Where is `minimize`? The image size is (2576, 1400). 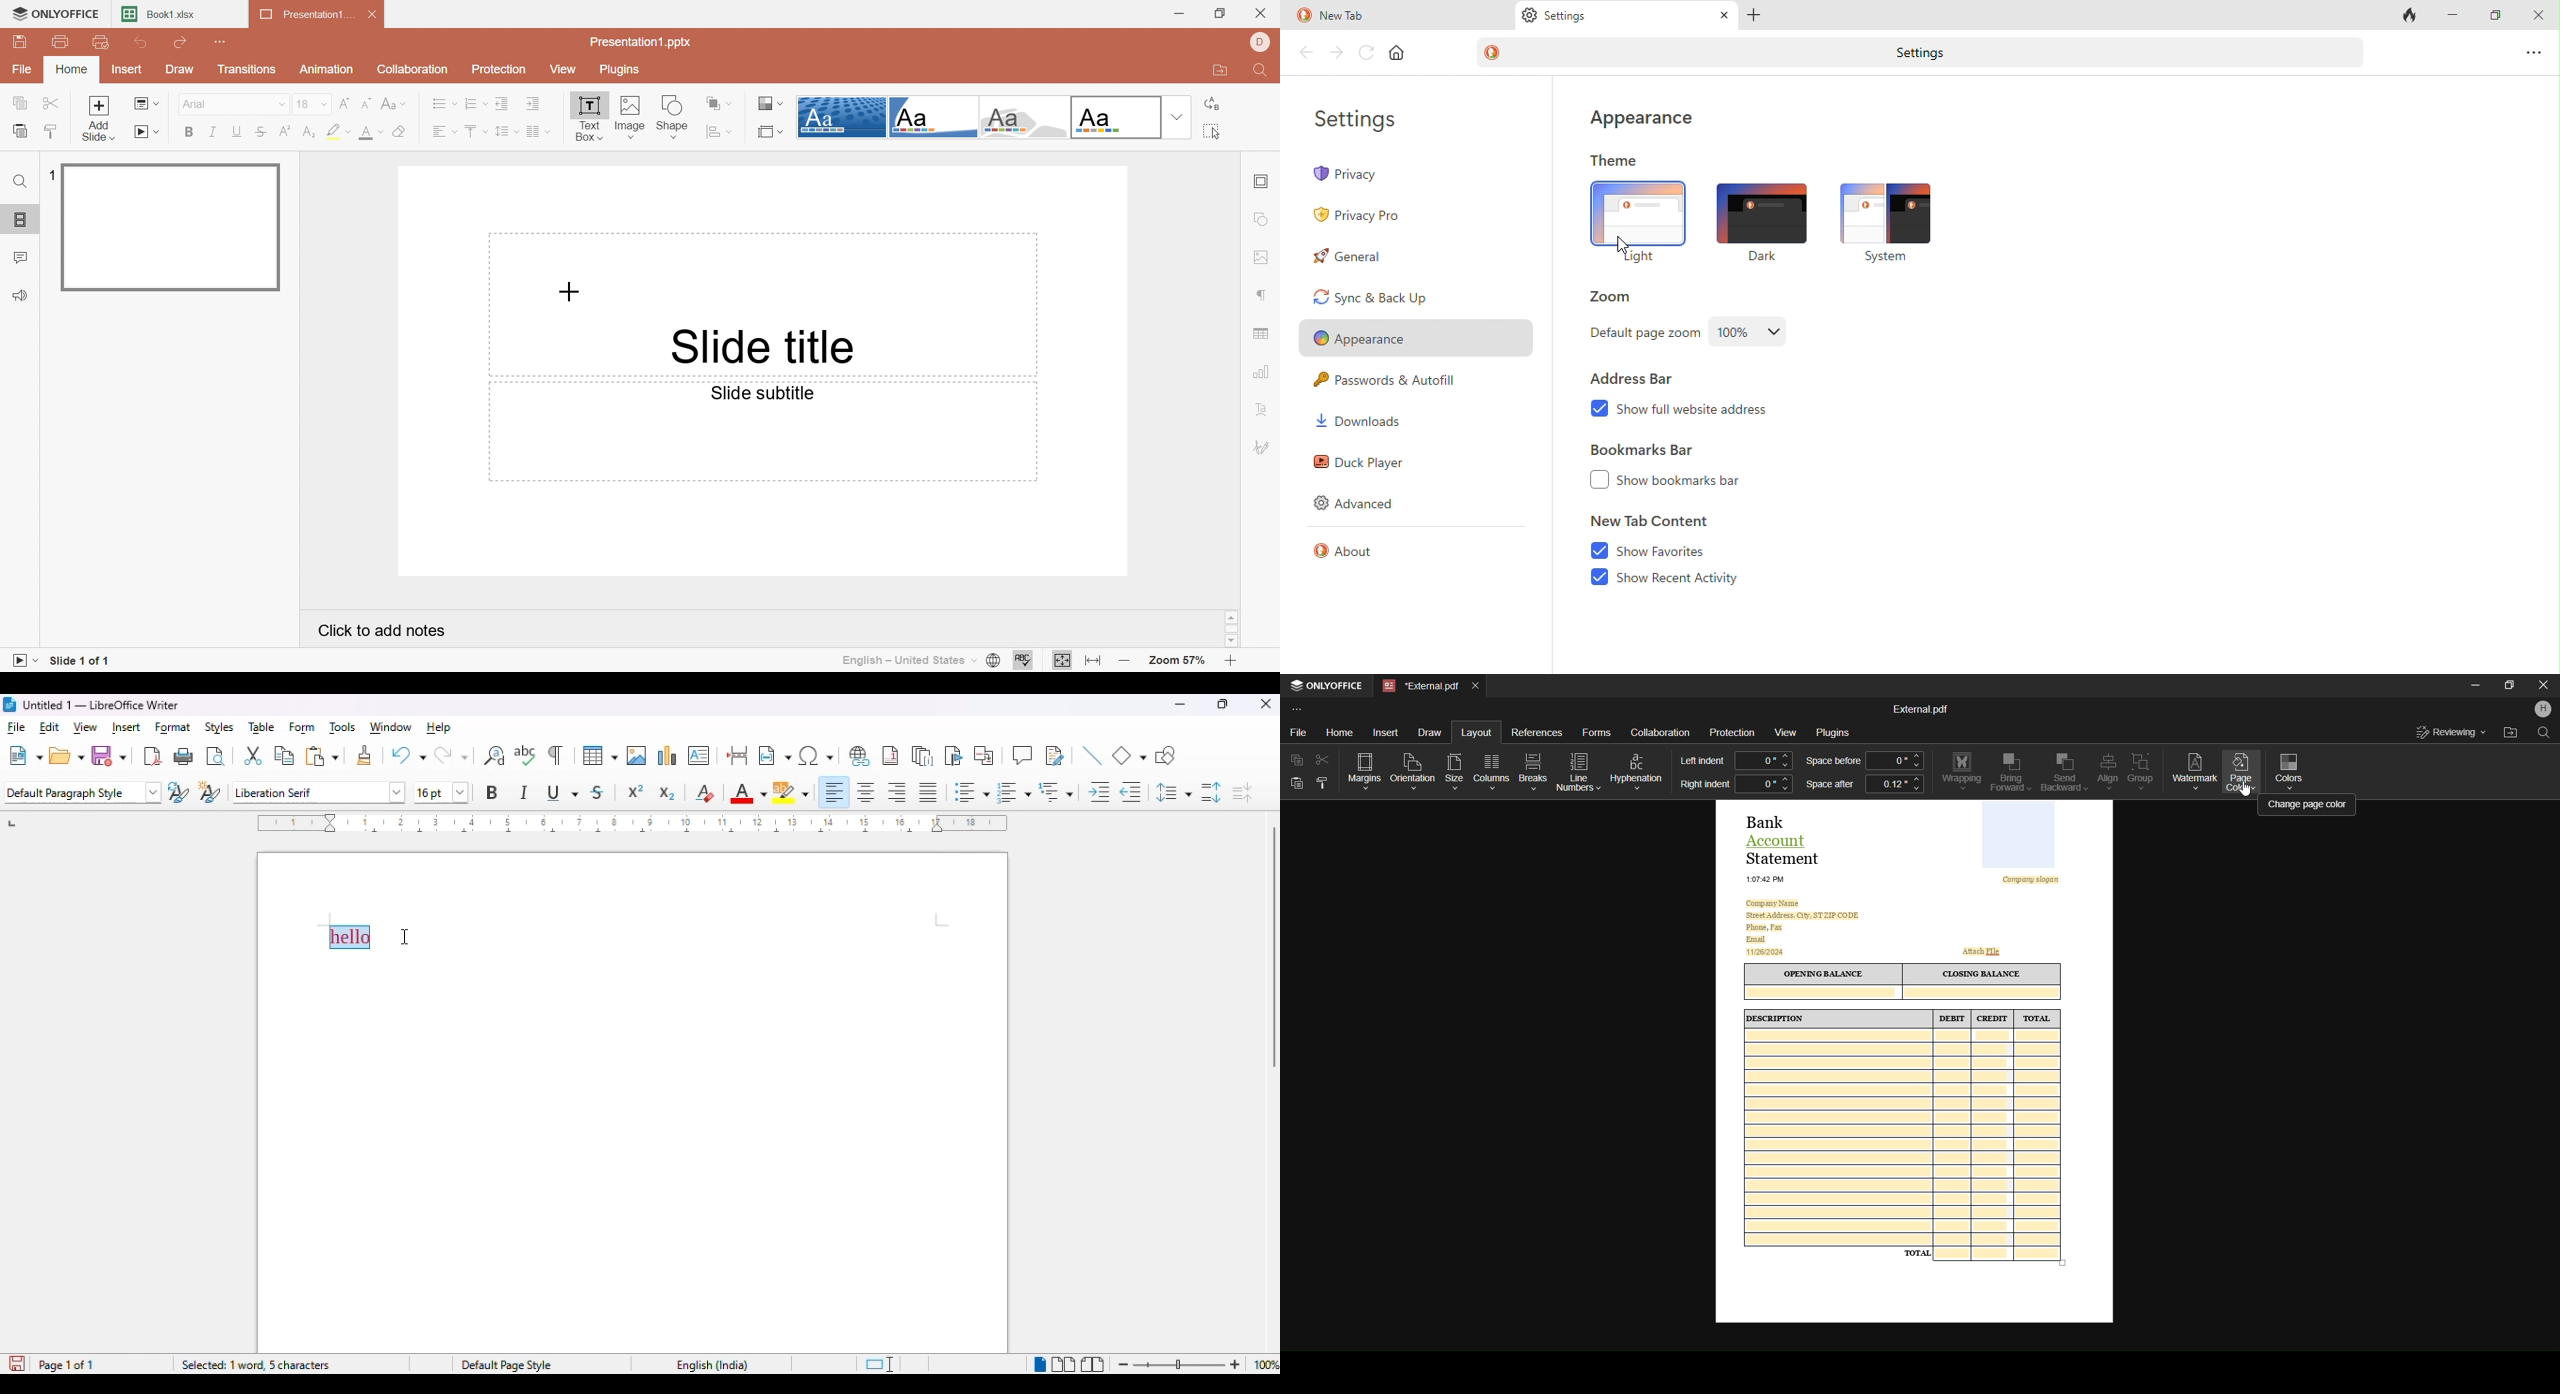 minimize is located at coordinates (1179, 704).